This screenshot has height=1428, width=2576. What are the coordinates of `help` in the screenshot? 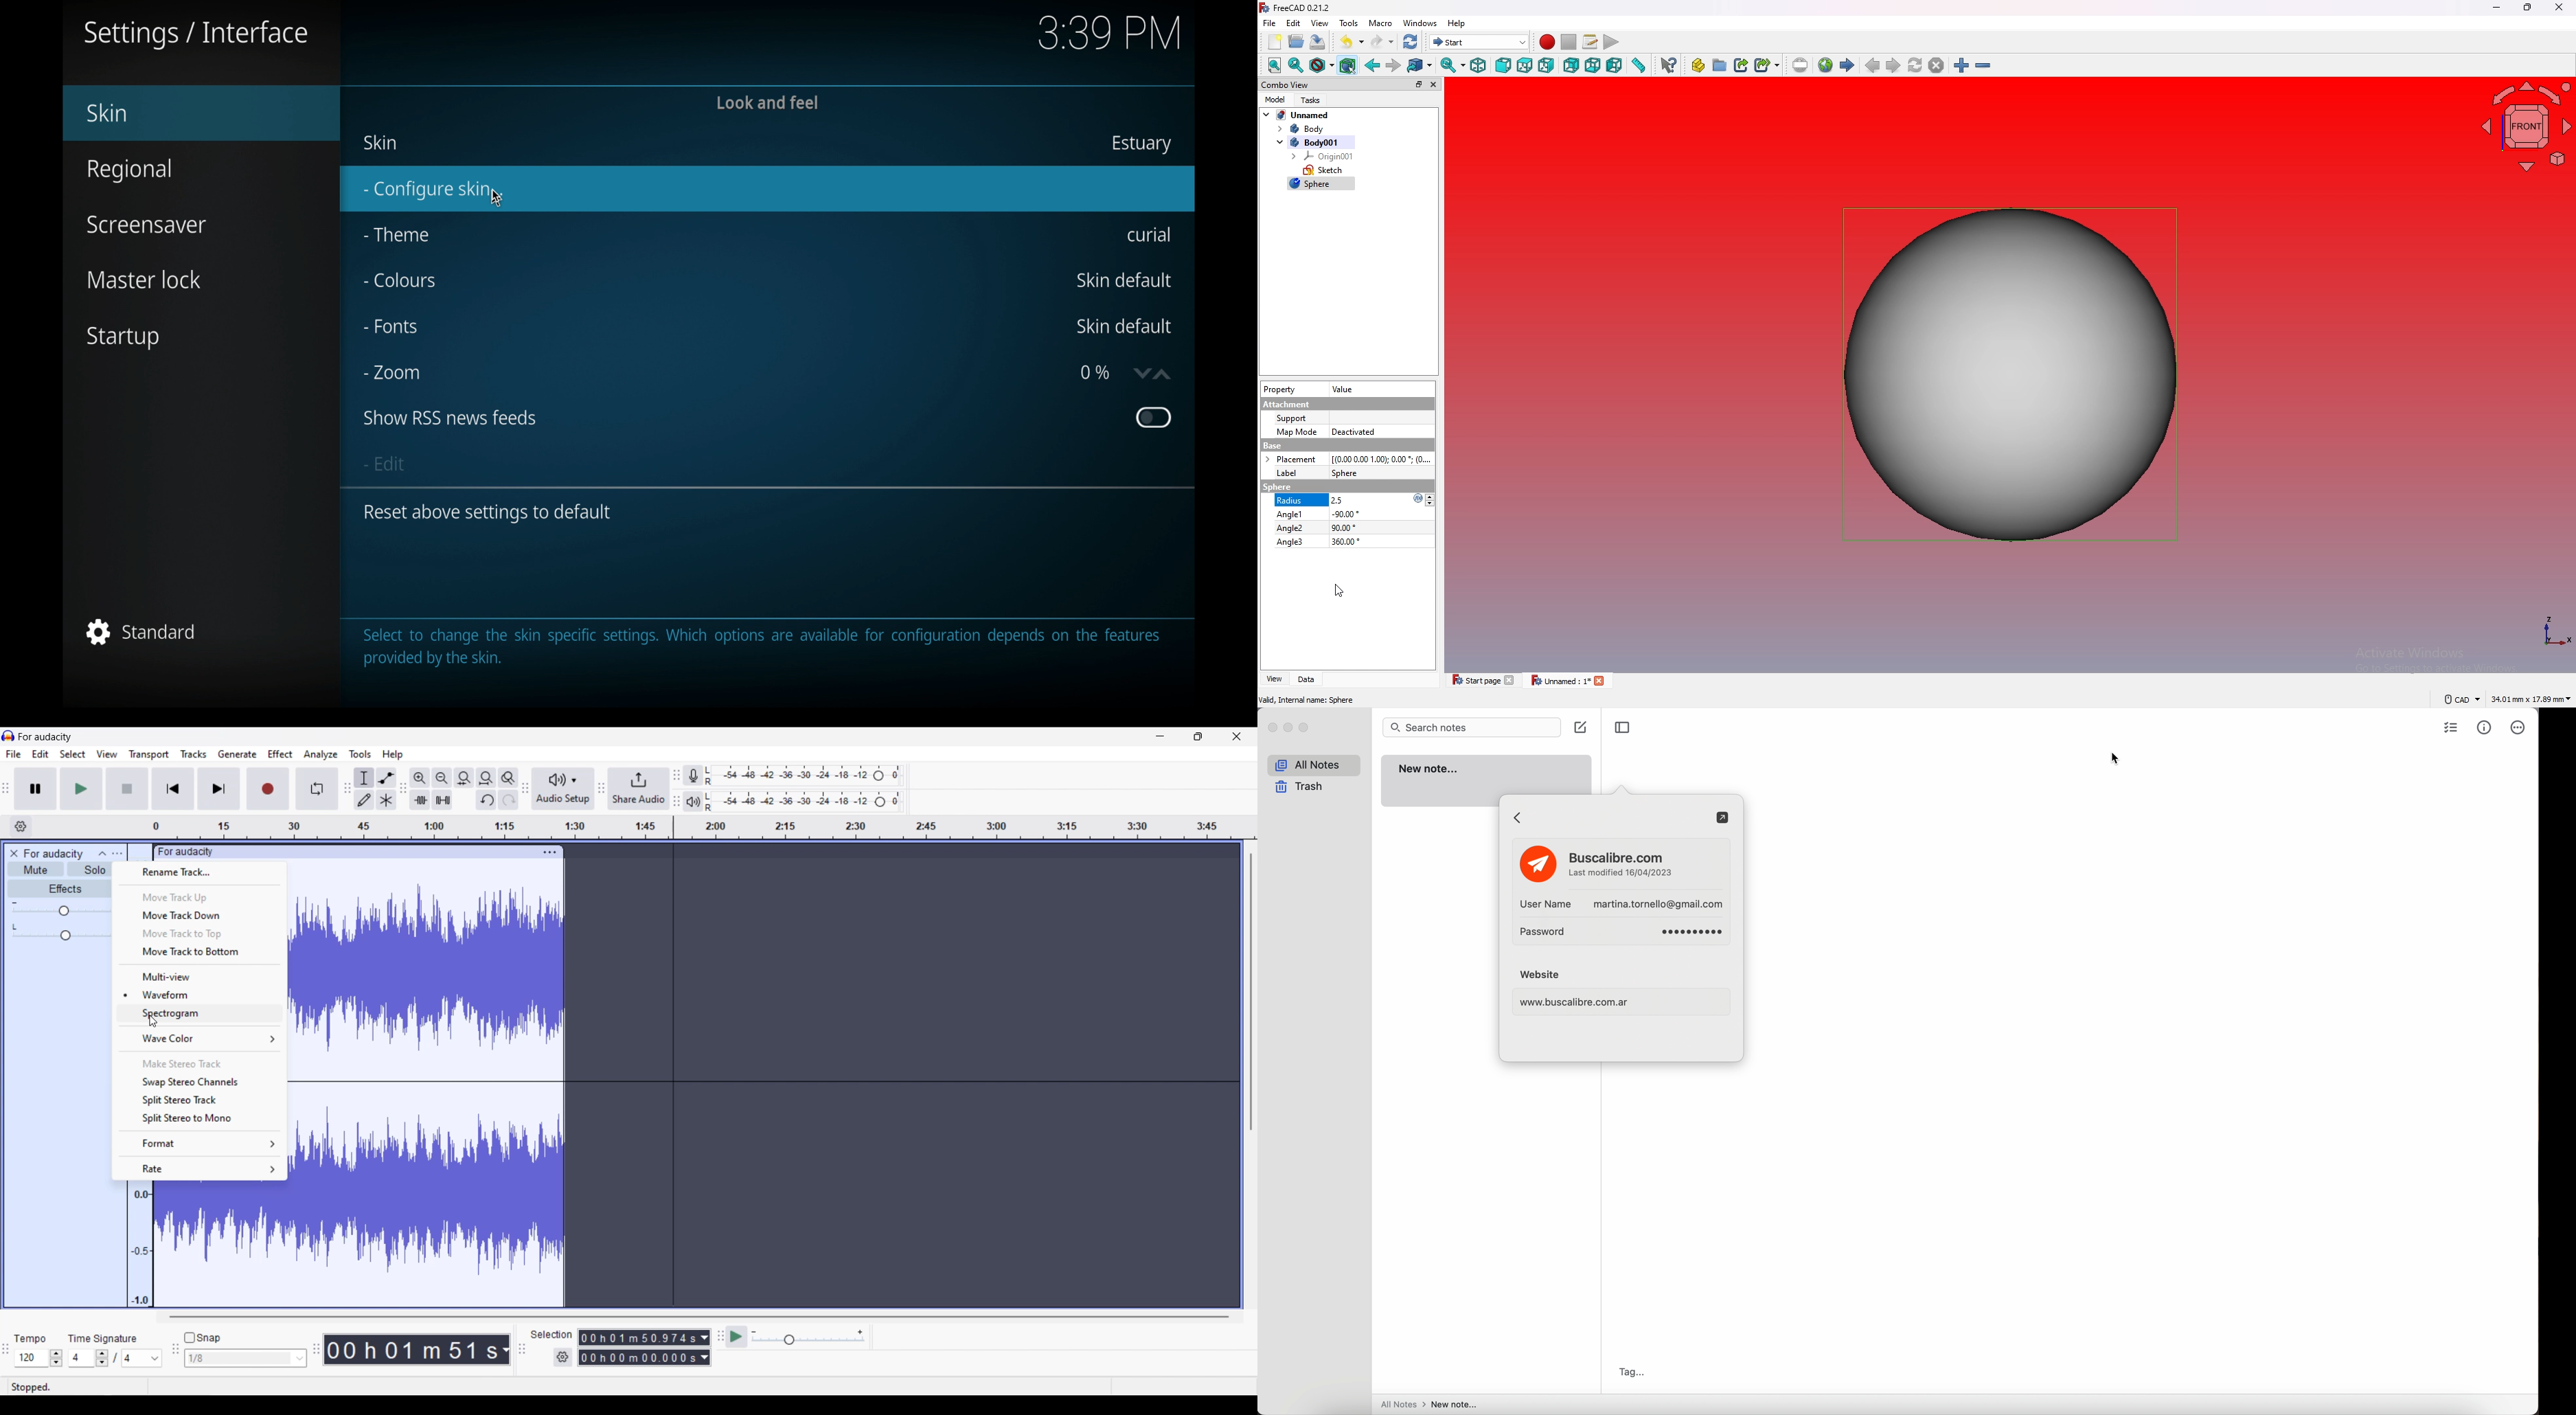 It's located at (1457, 23).